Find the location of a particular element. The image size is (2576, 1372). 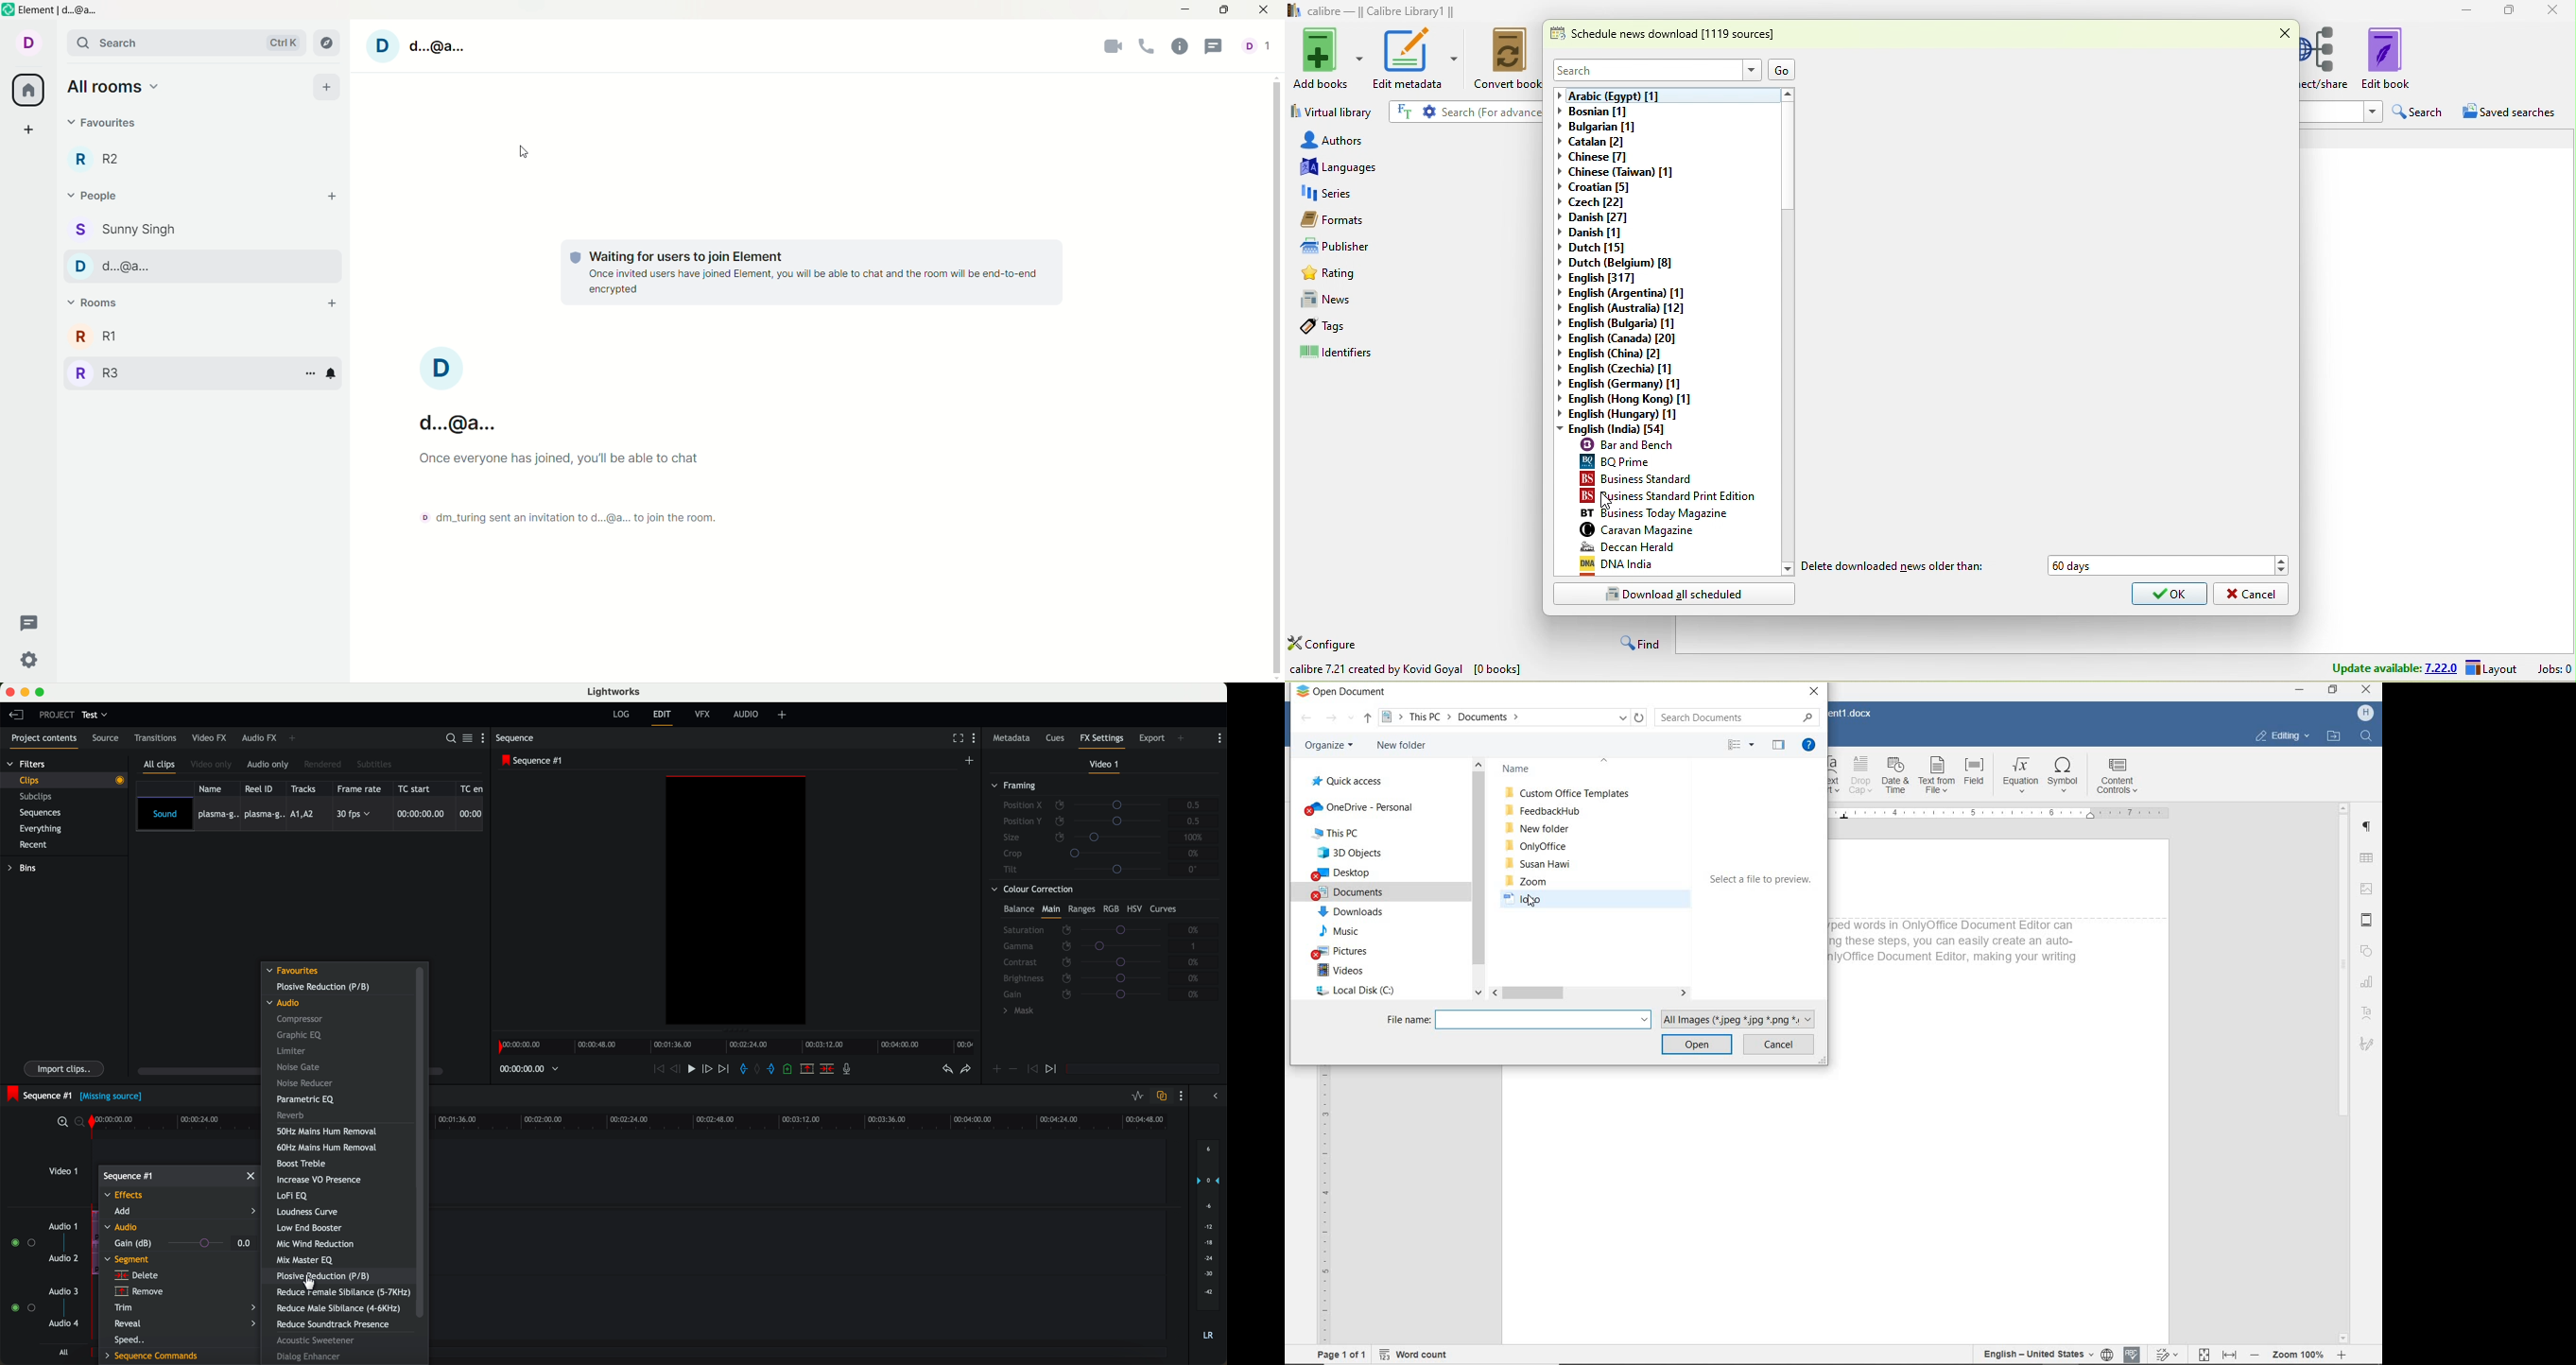

delete/cut is located at coordinates (826, 1070).